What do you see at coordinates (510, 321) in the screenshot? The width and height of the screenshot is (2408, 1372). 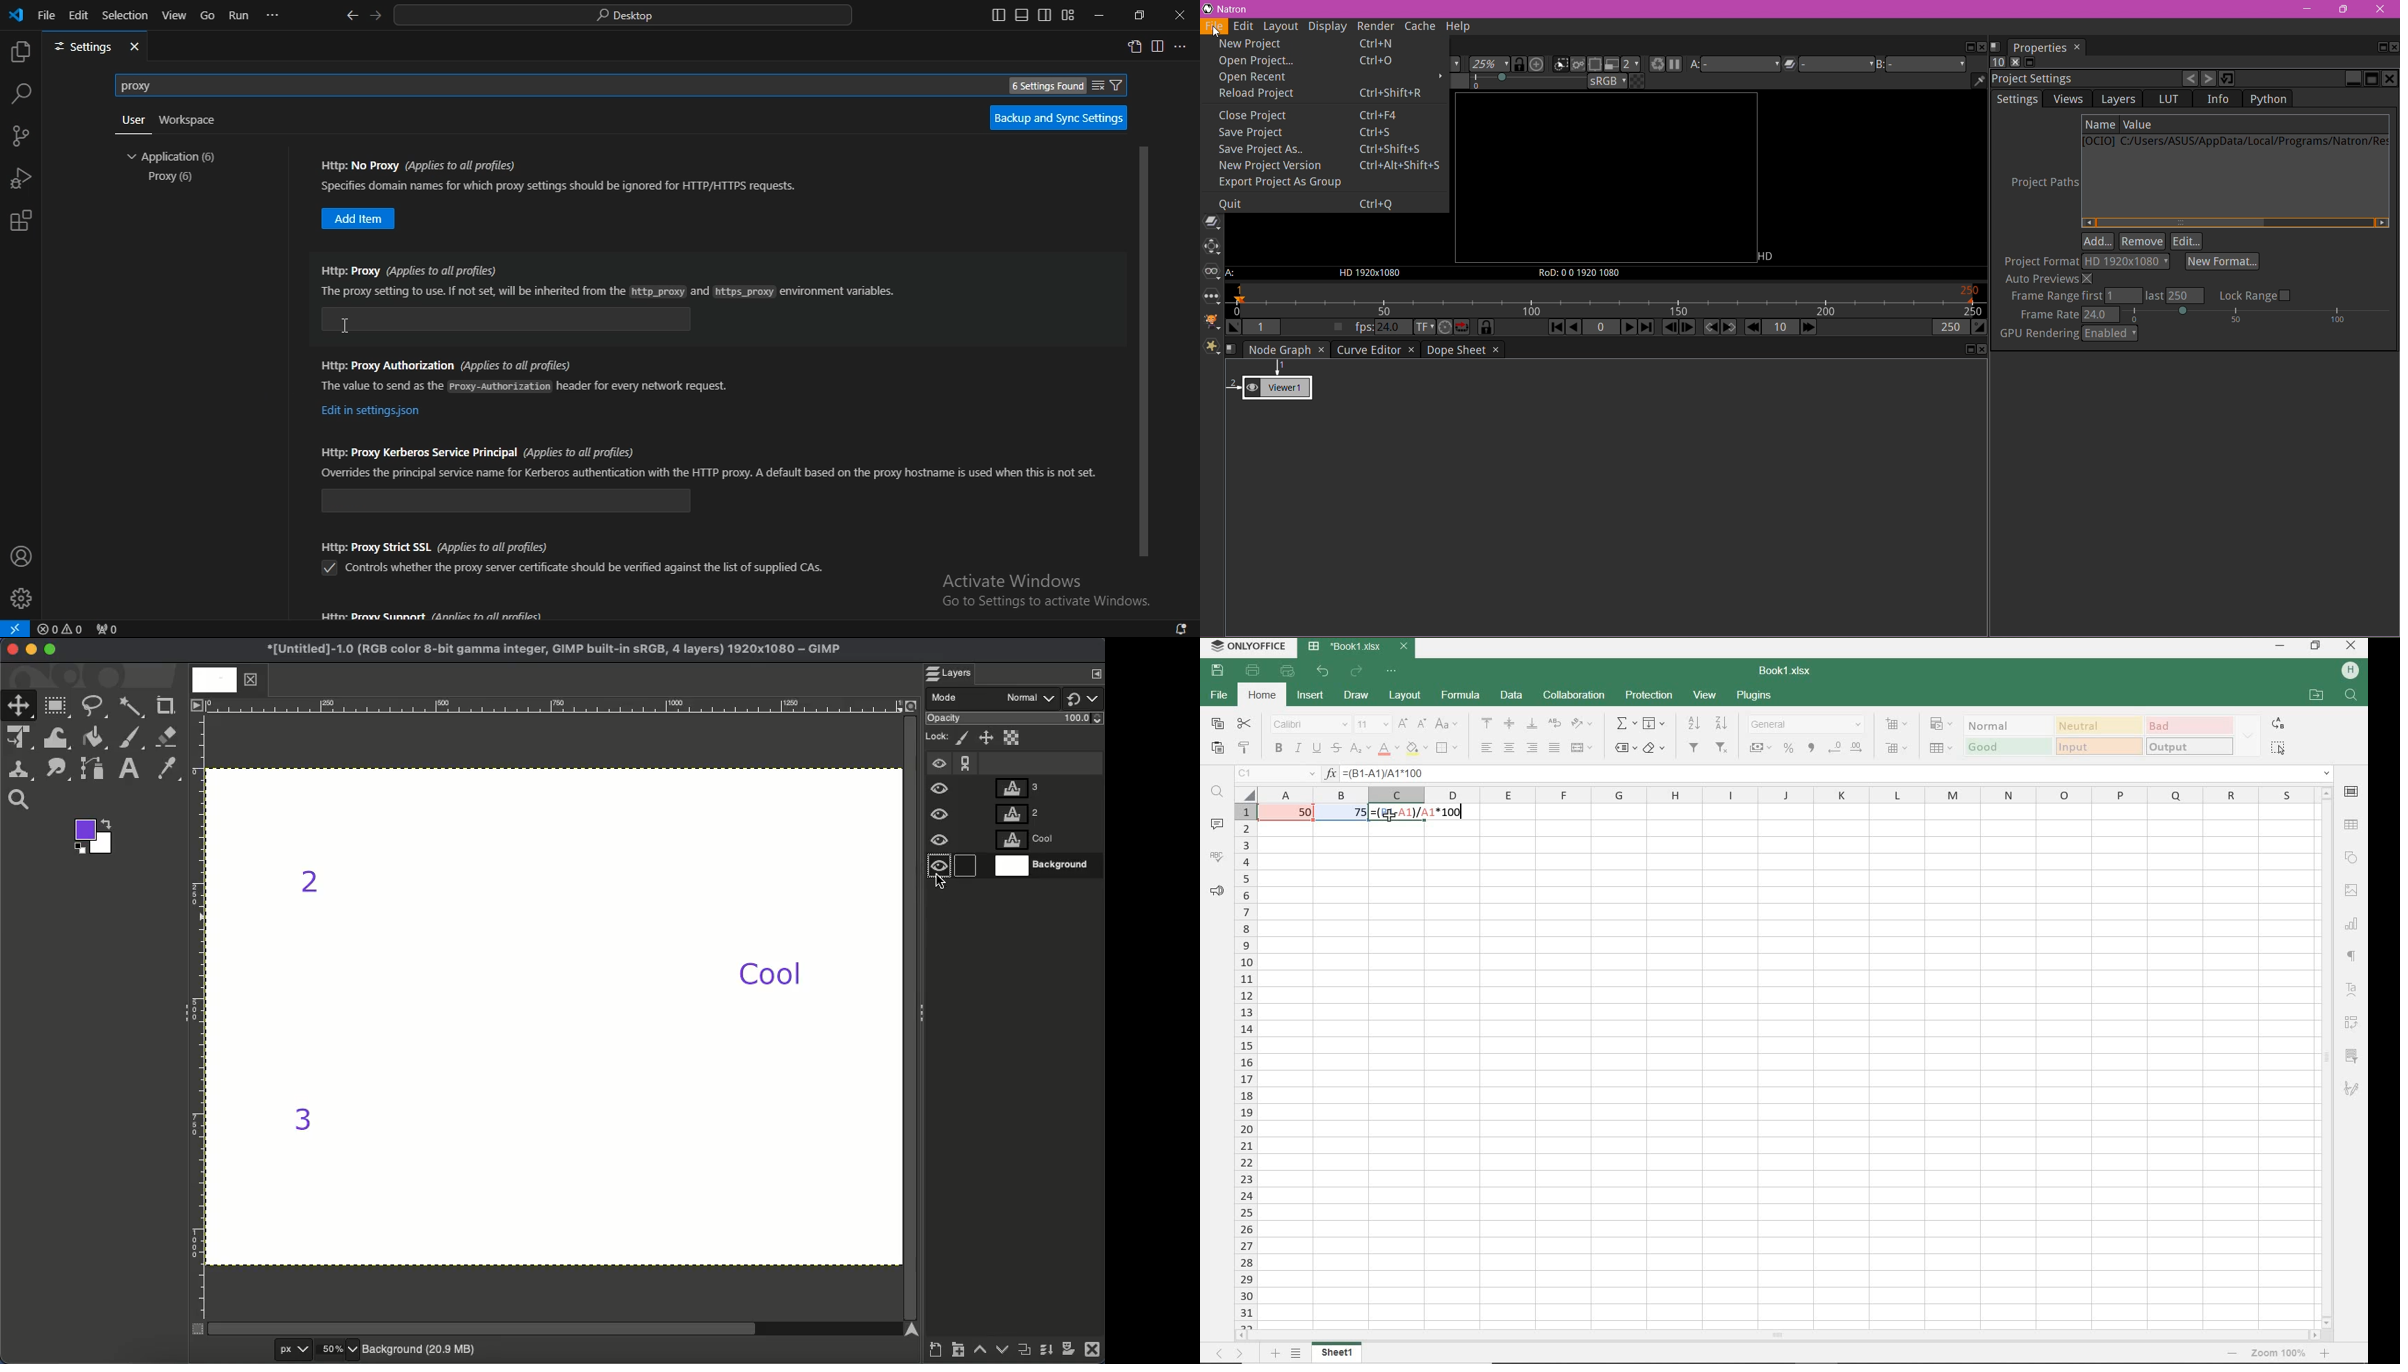 I see `https: proxy` at bounding box center [510, 321].